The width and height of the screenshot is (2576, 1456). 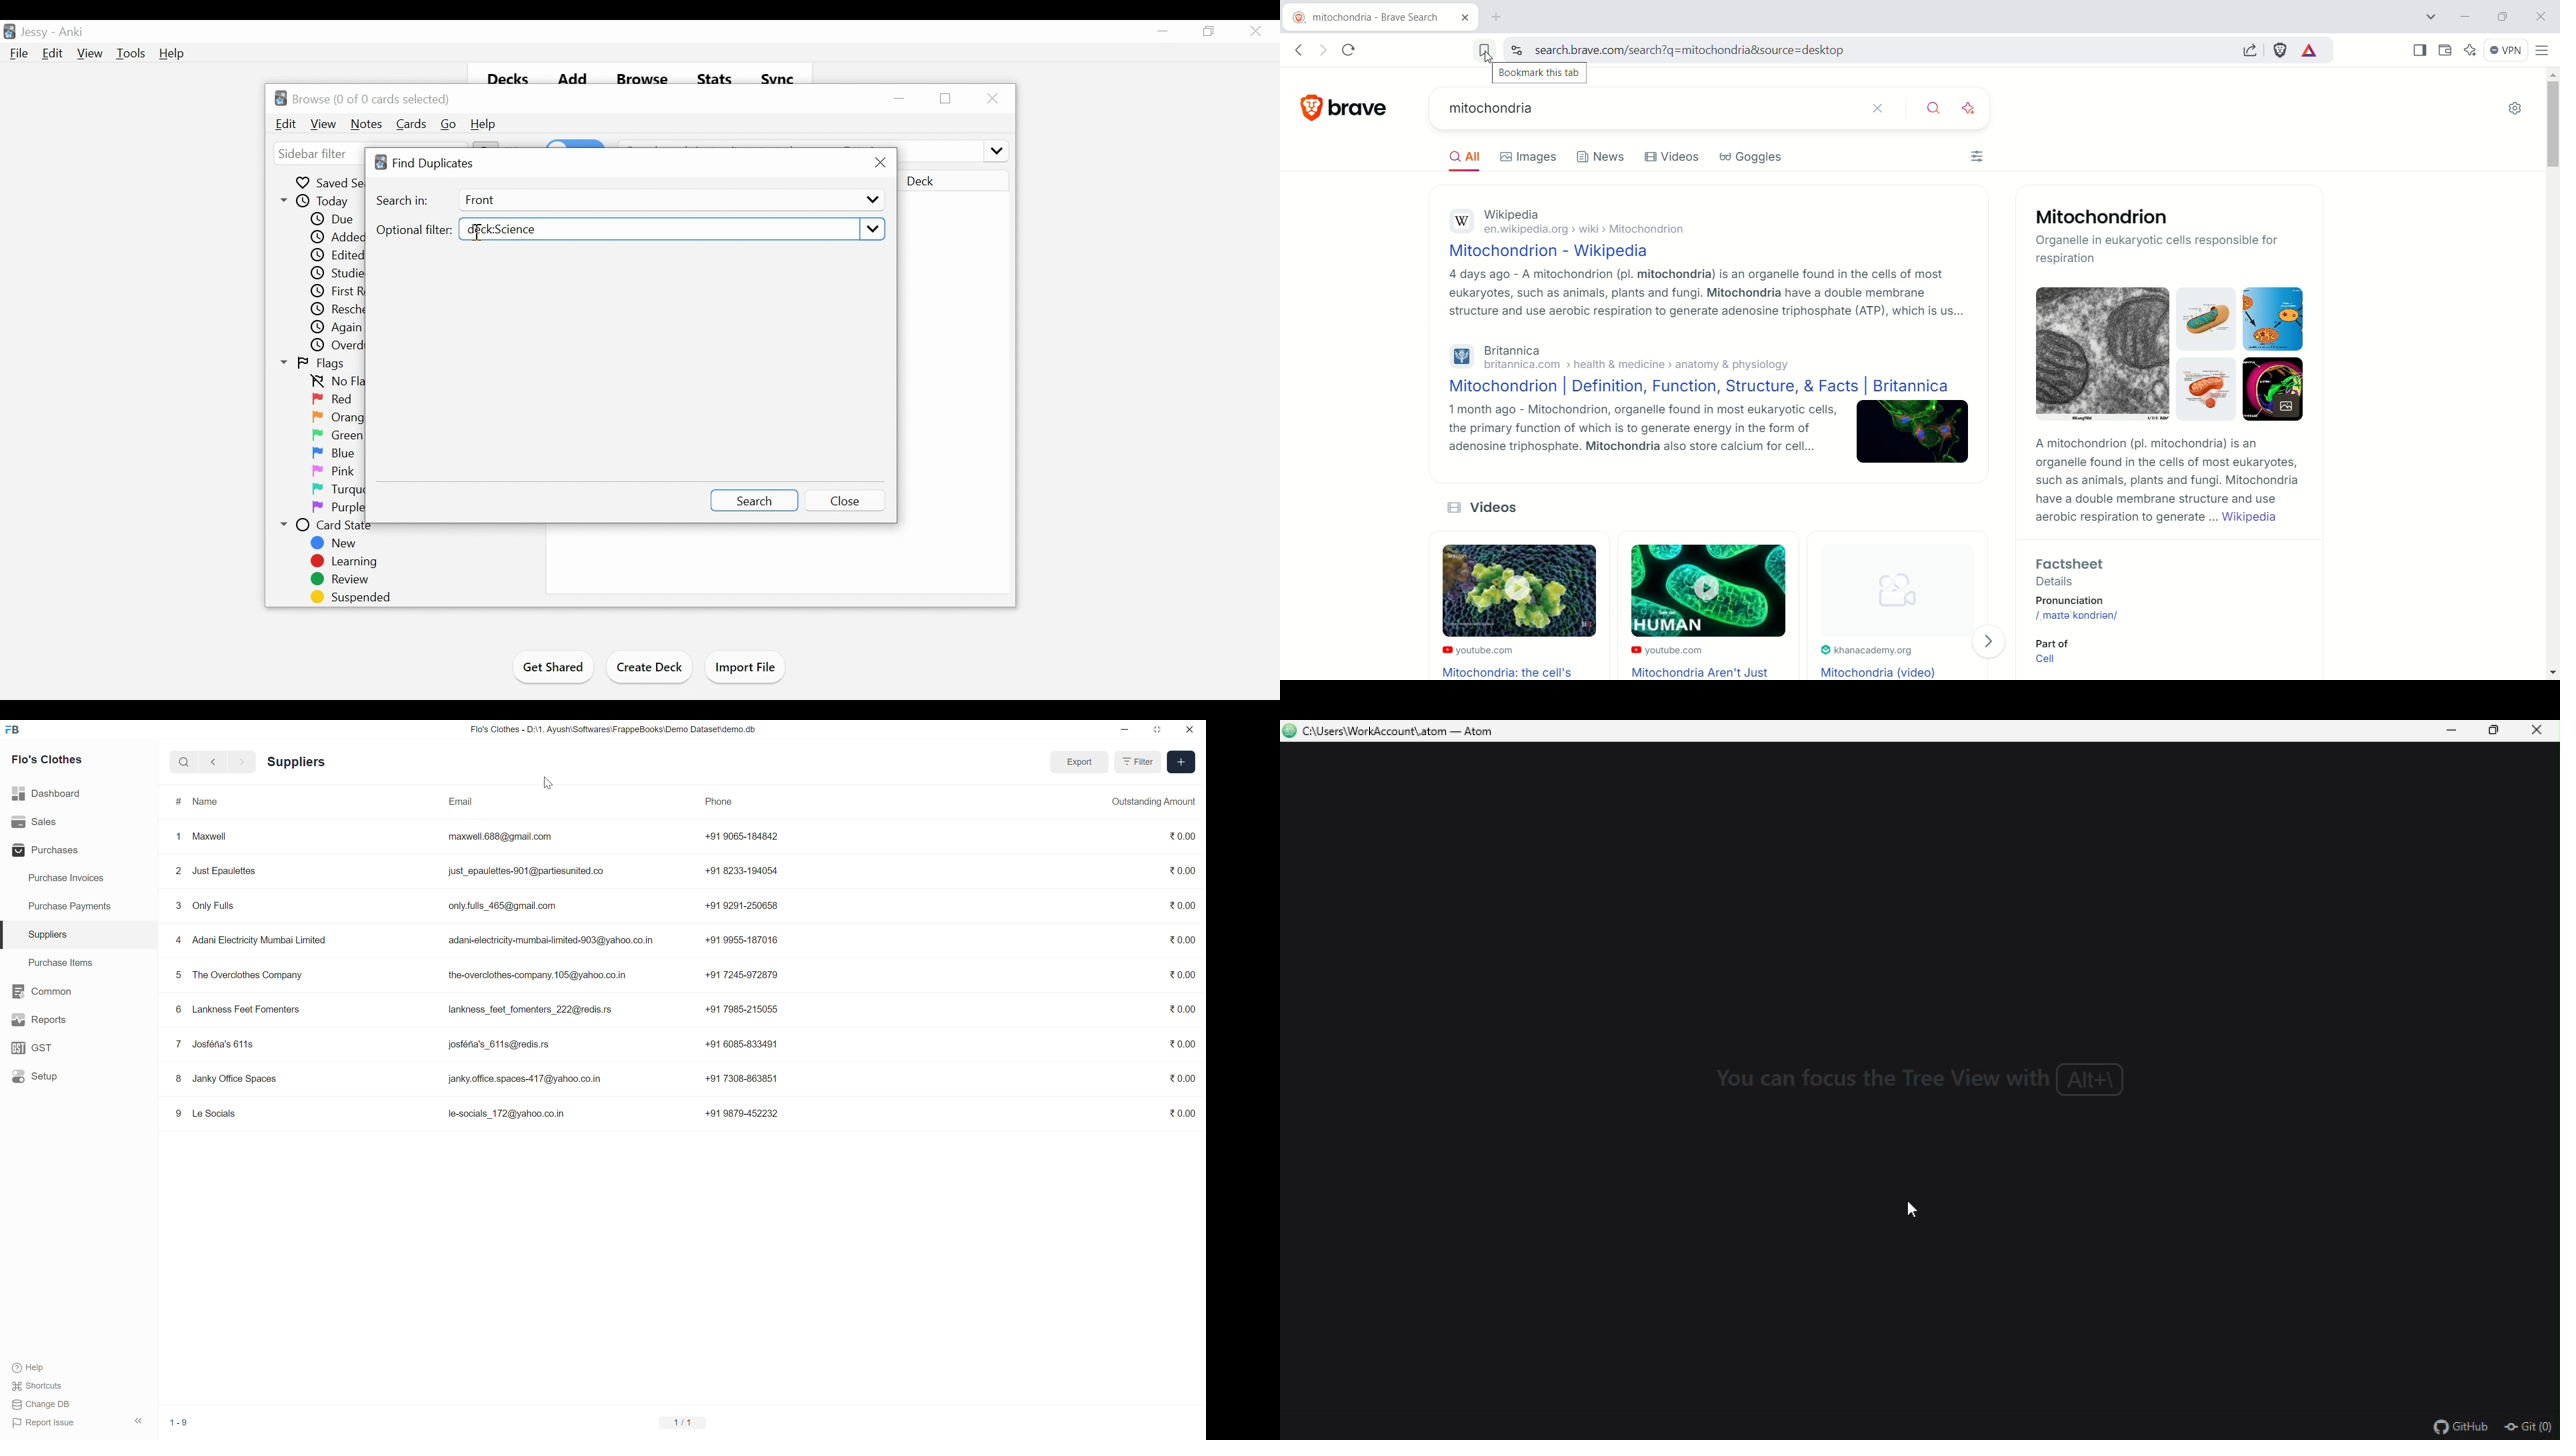 What do you see at coordinates (1190, 729) in the screenshot?
I see `close` at bounding box center [1190, 729].